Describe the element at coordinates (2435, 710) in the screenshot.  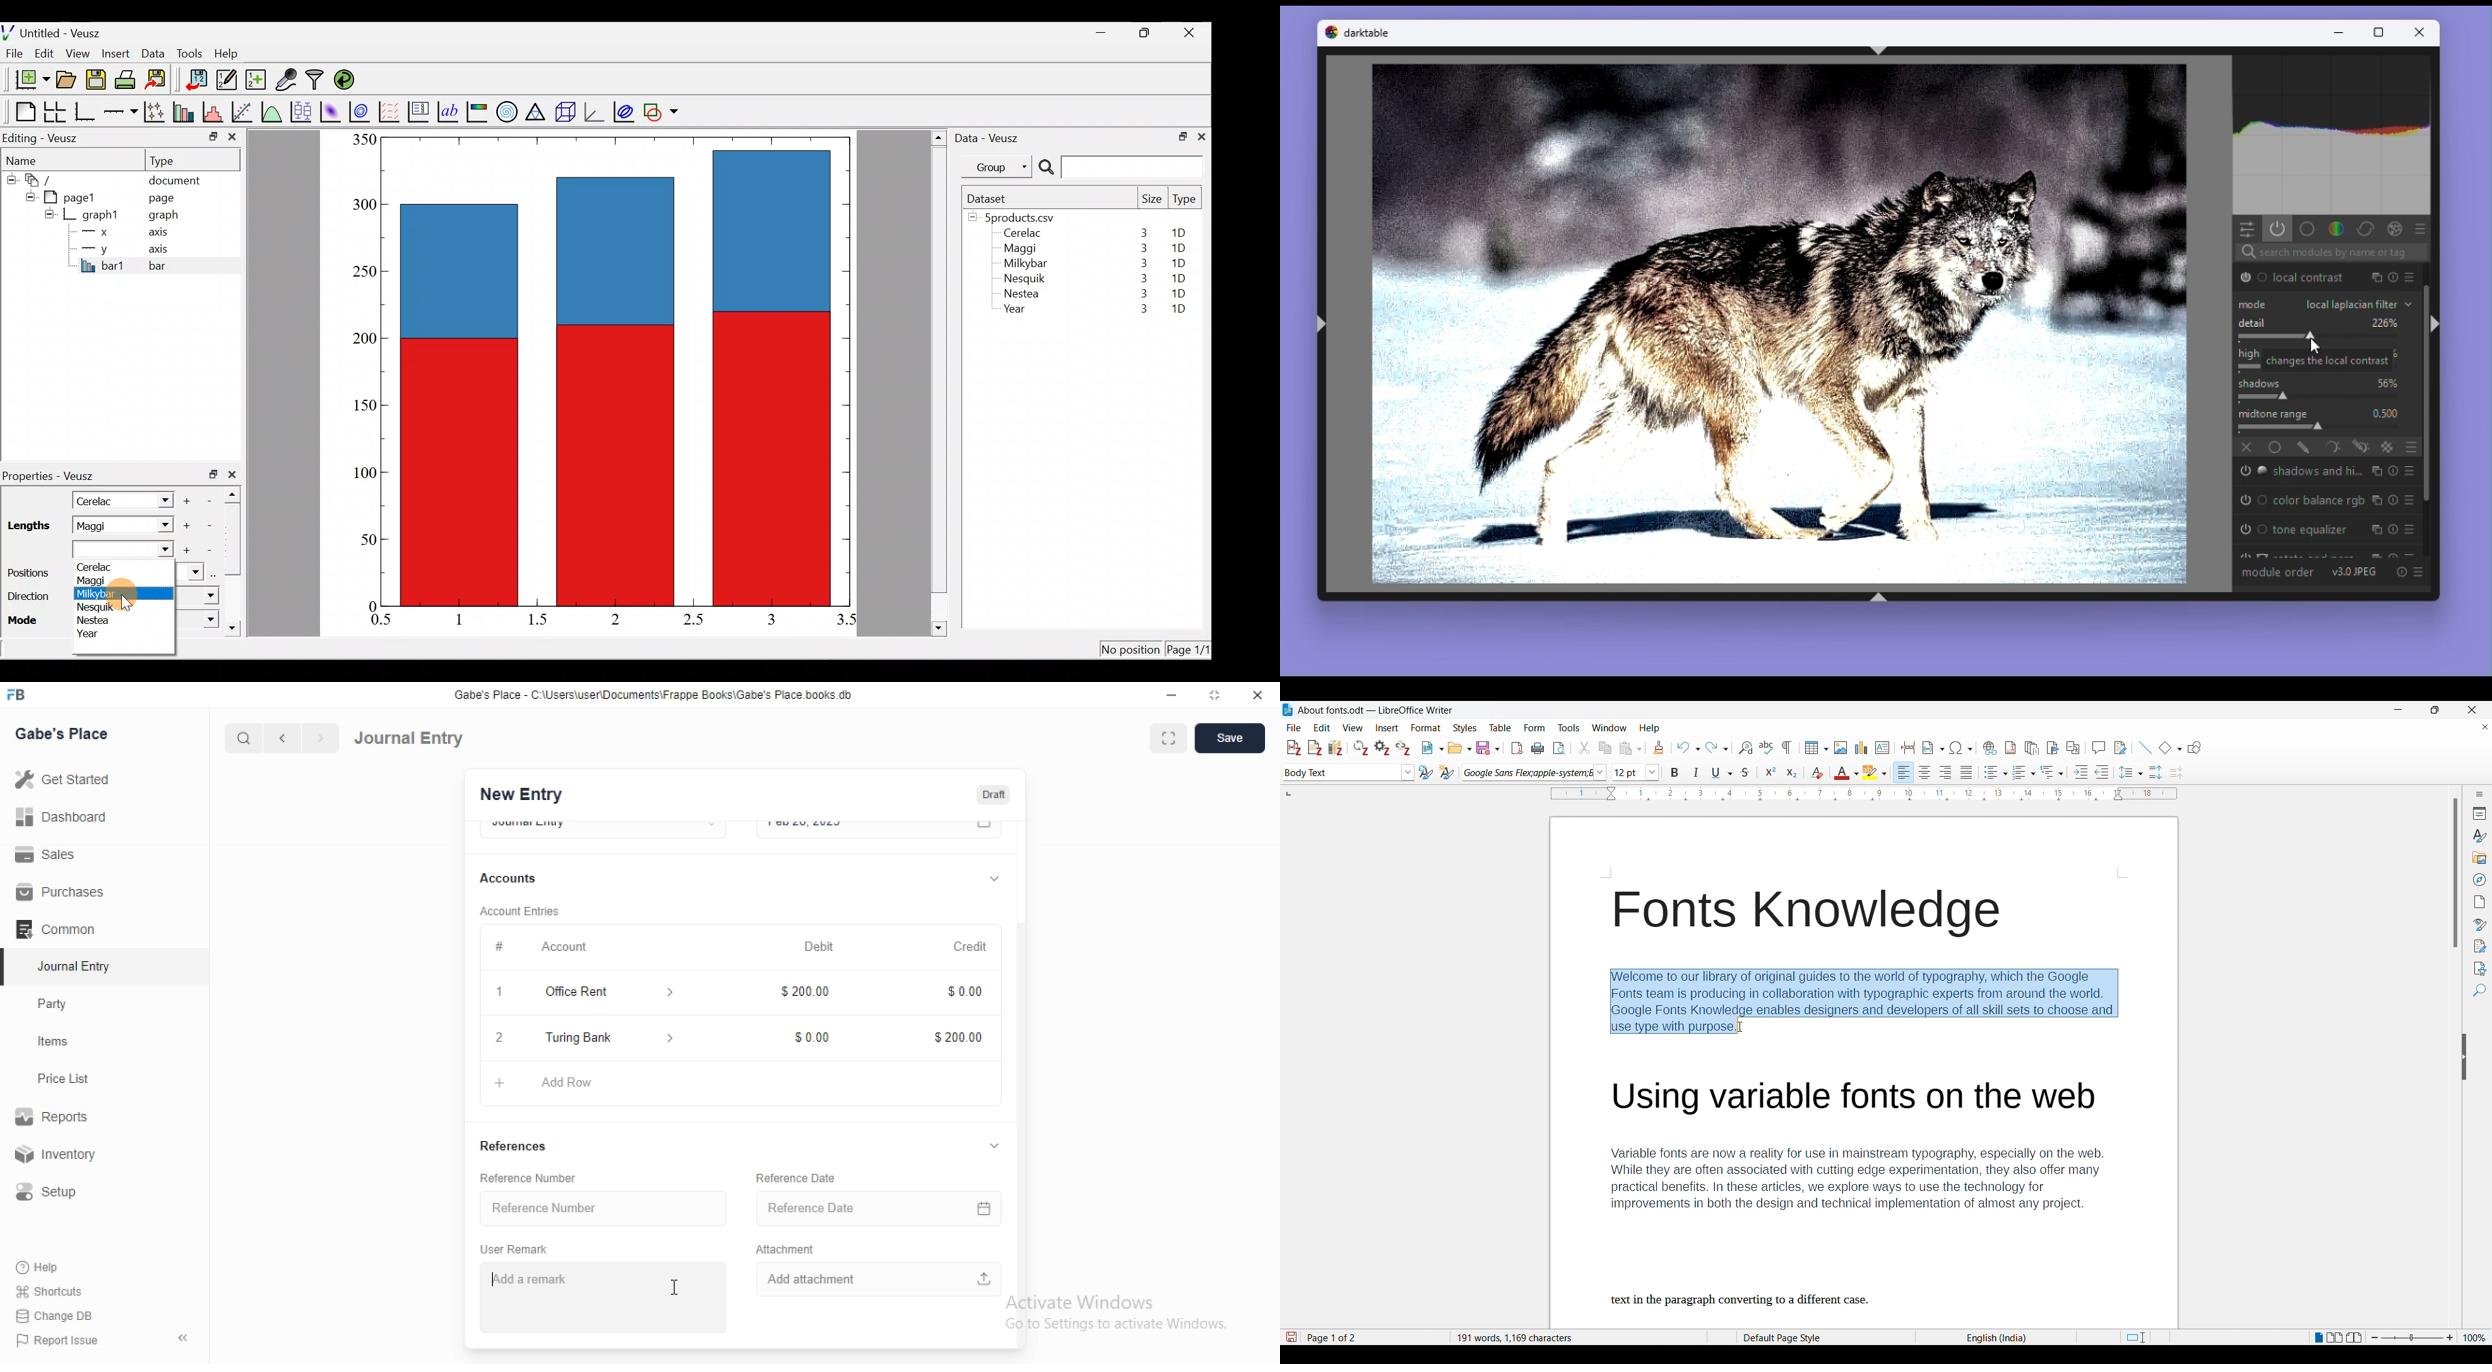
I see `Show in smaller tab` at that location.